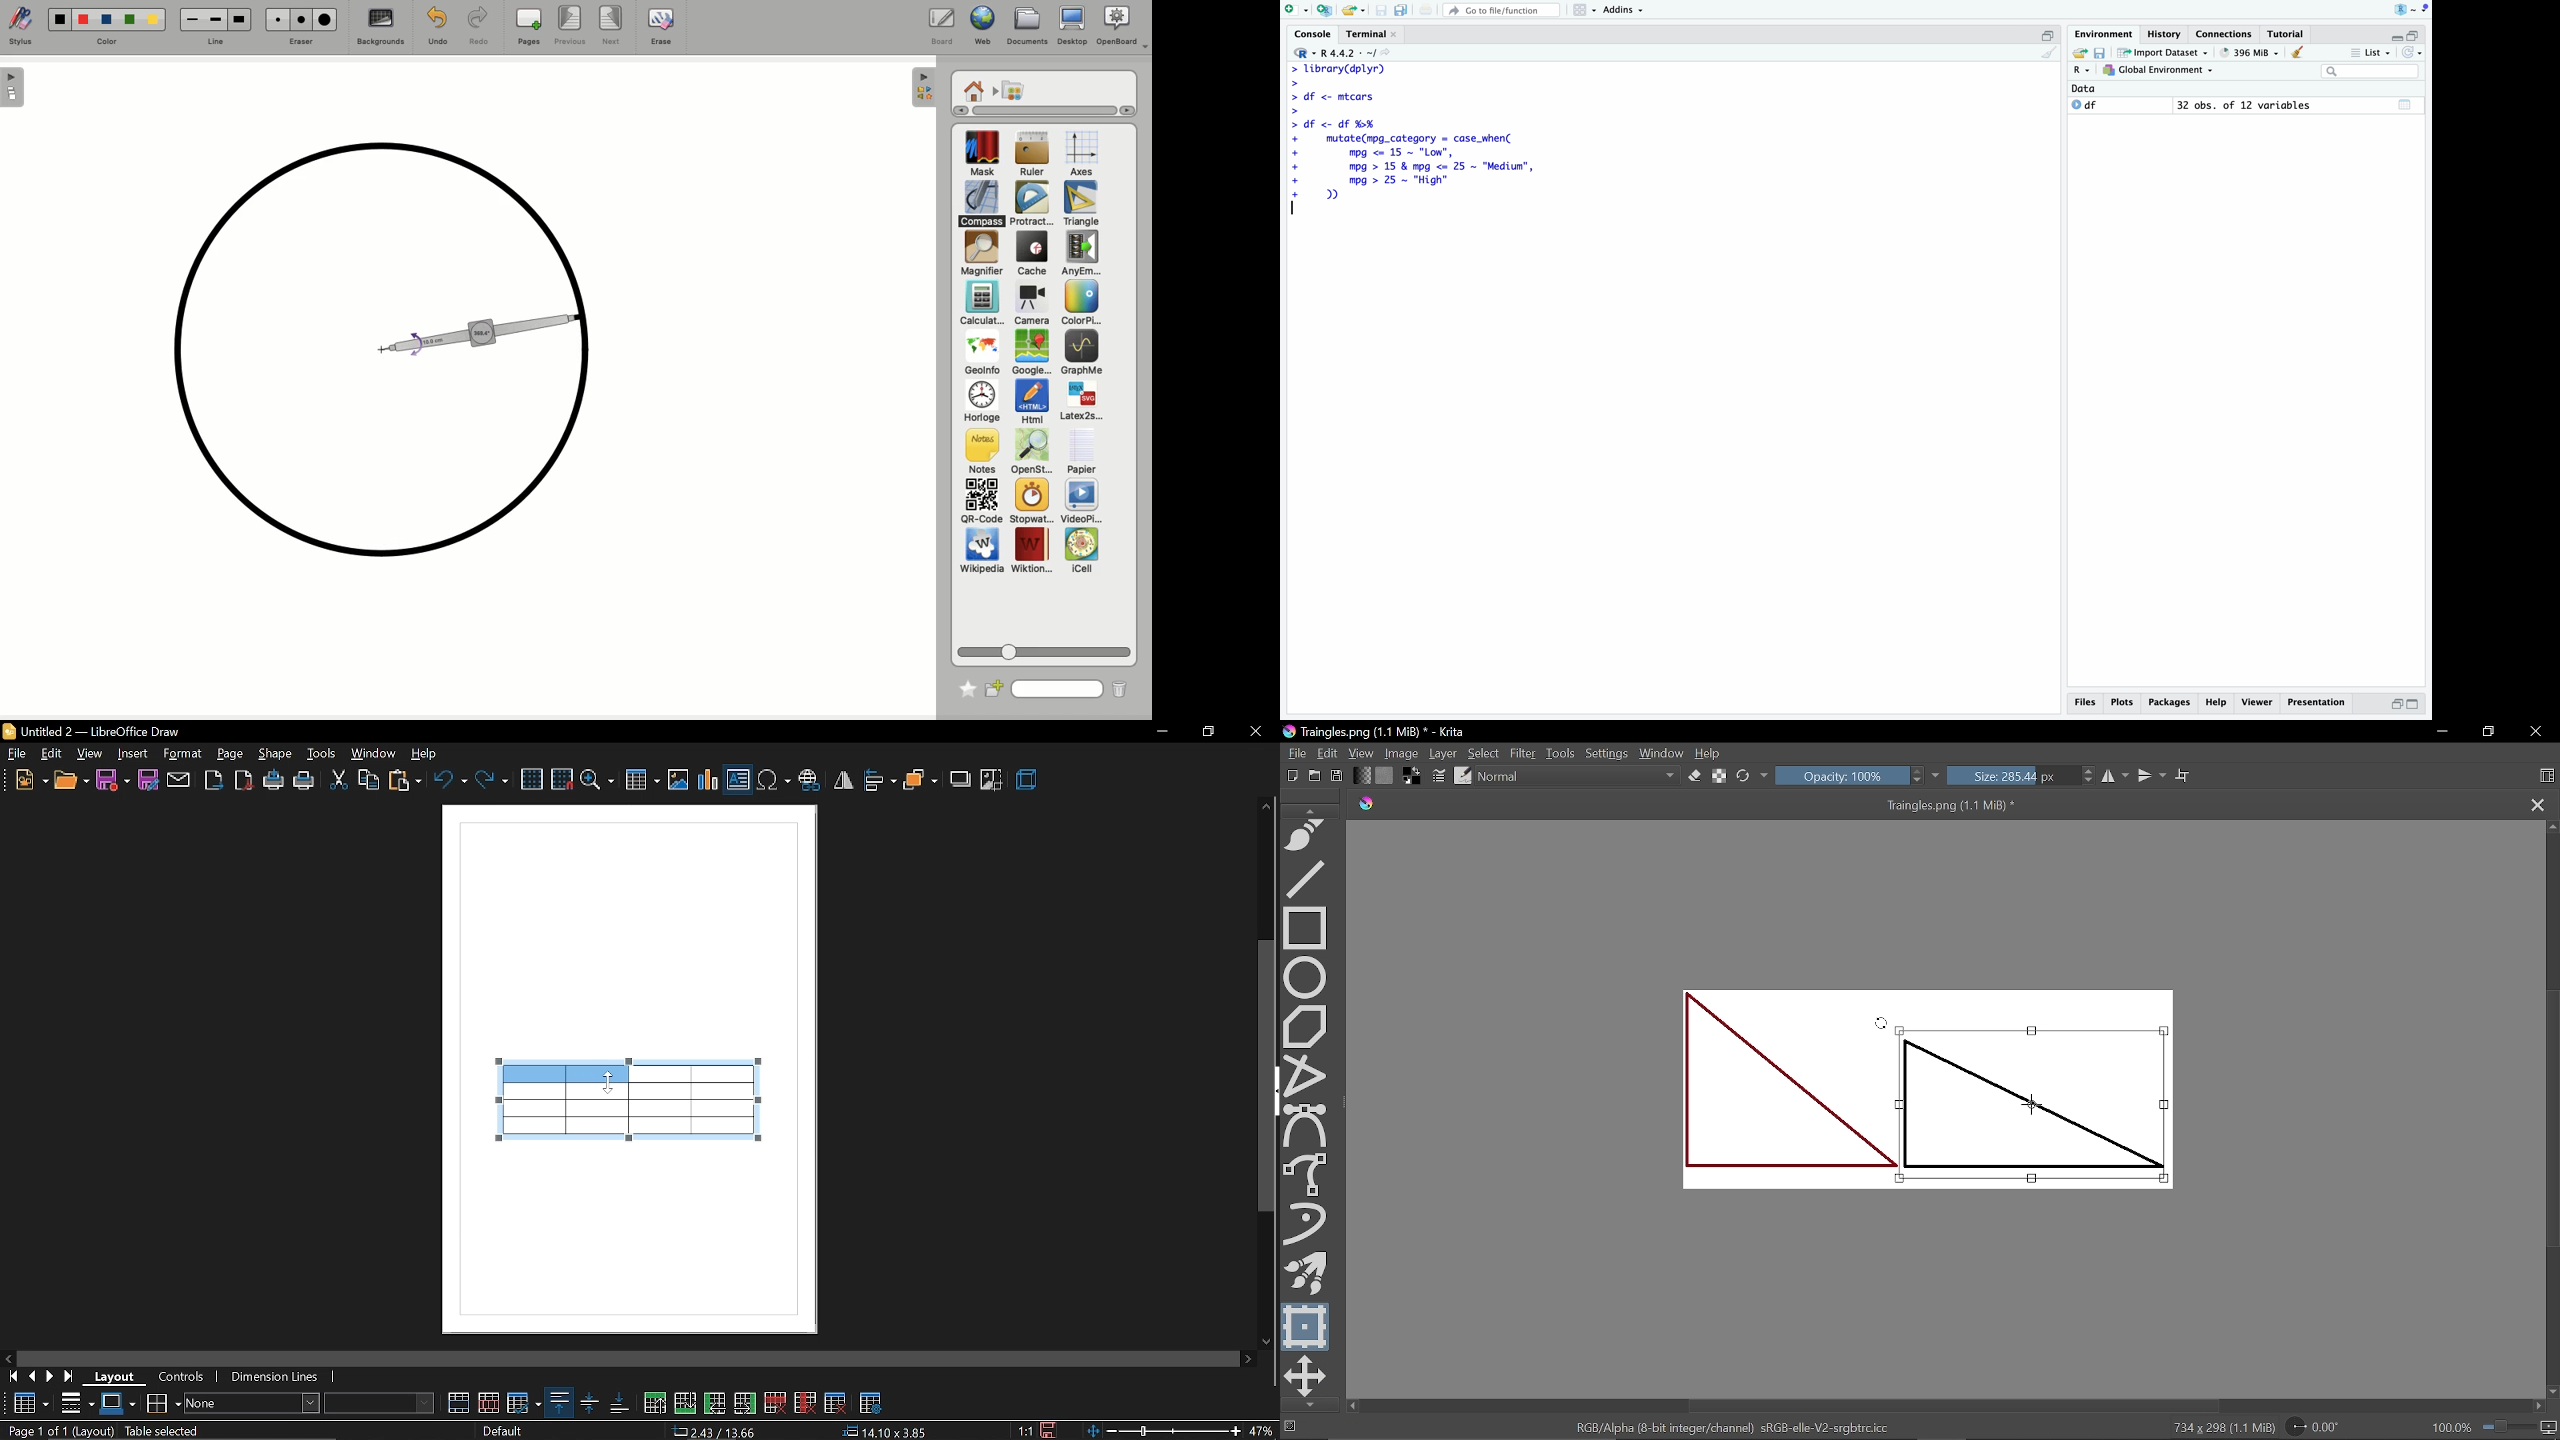 This screenshot has height=1456, width=2576. Describe the element at coordinates (149, 781) in the screenshot. I see `save as` at that location.